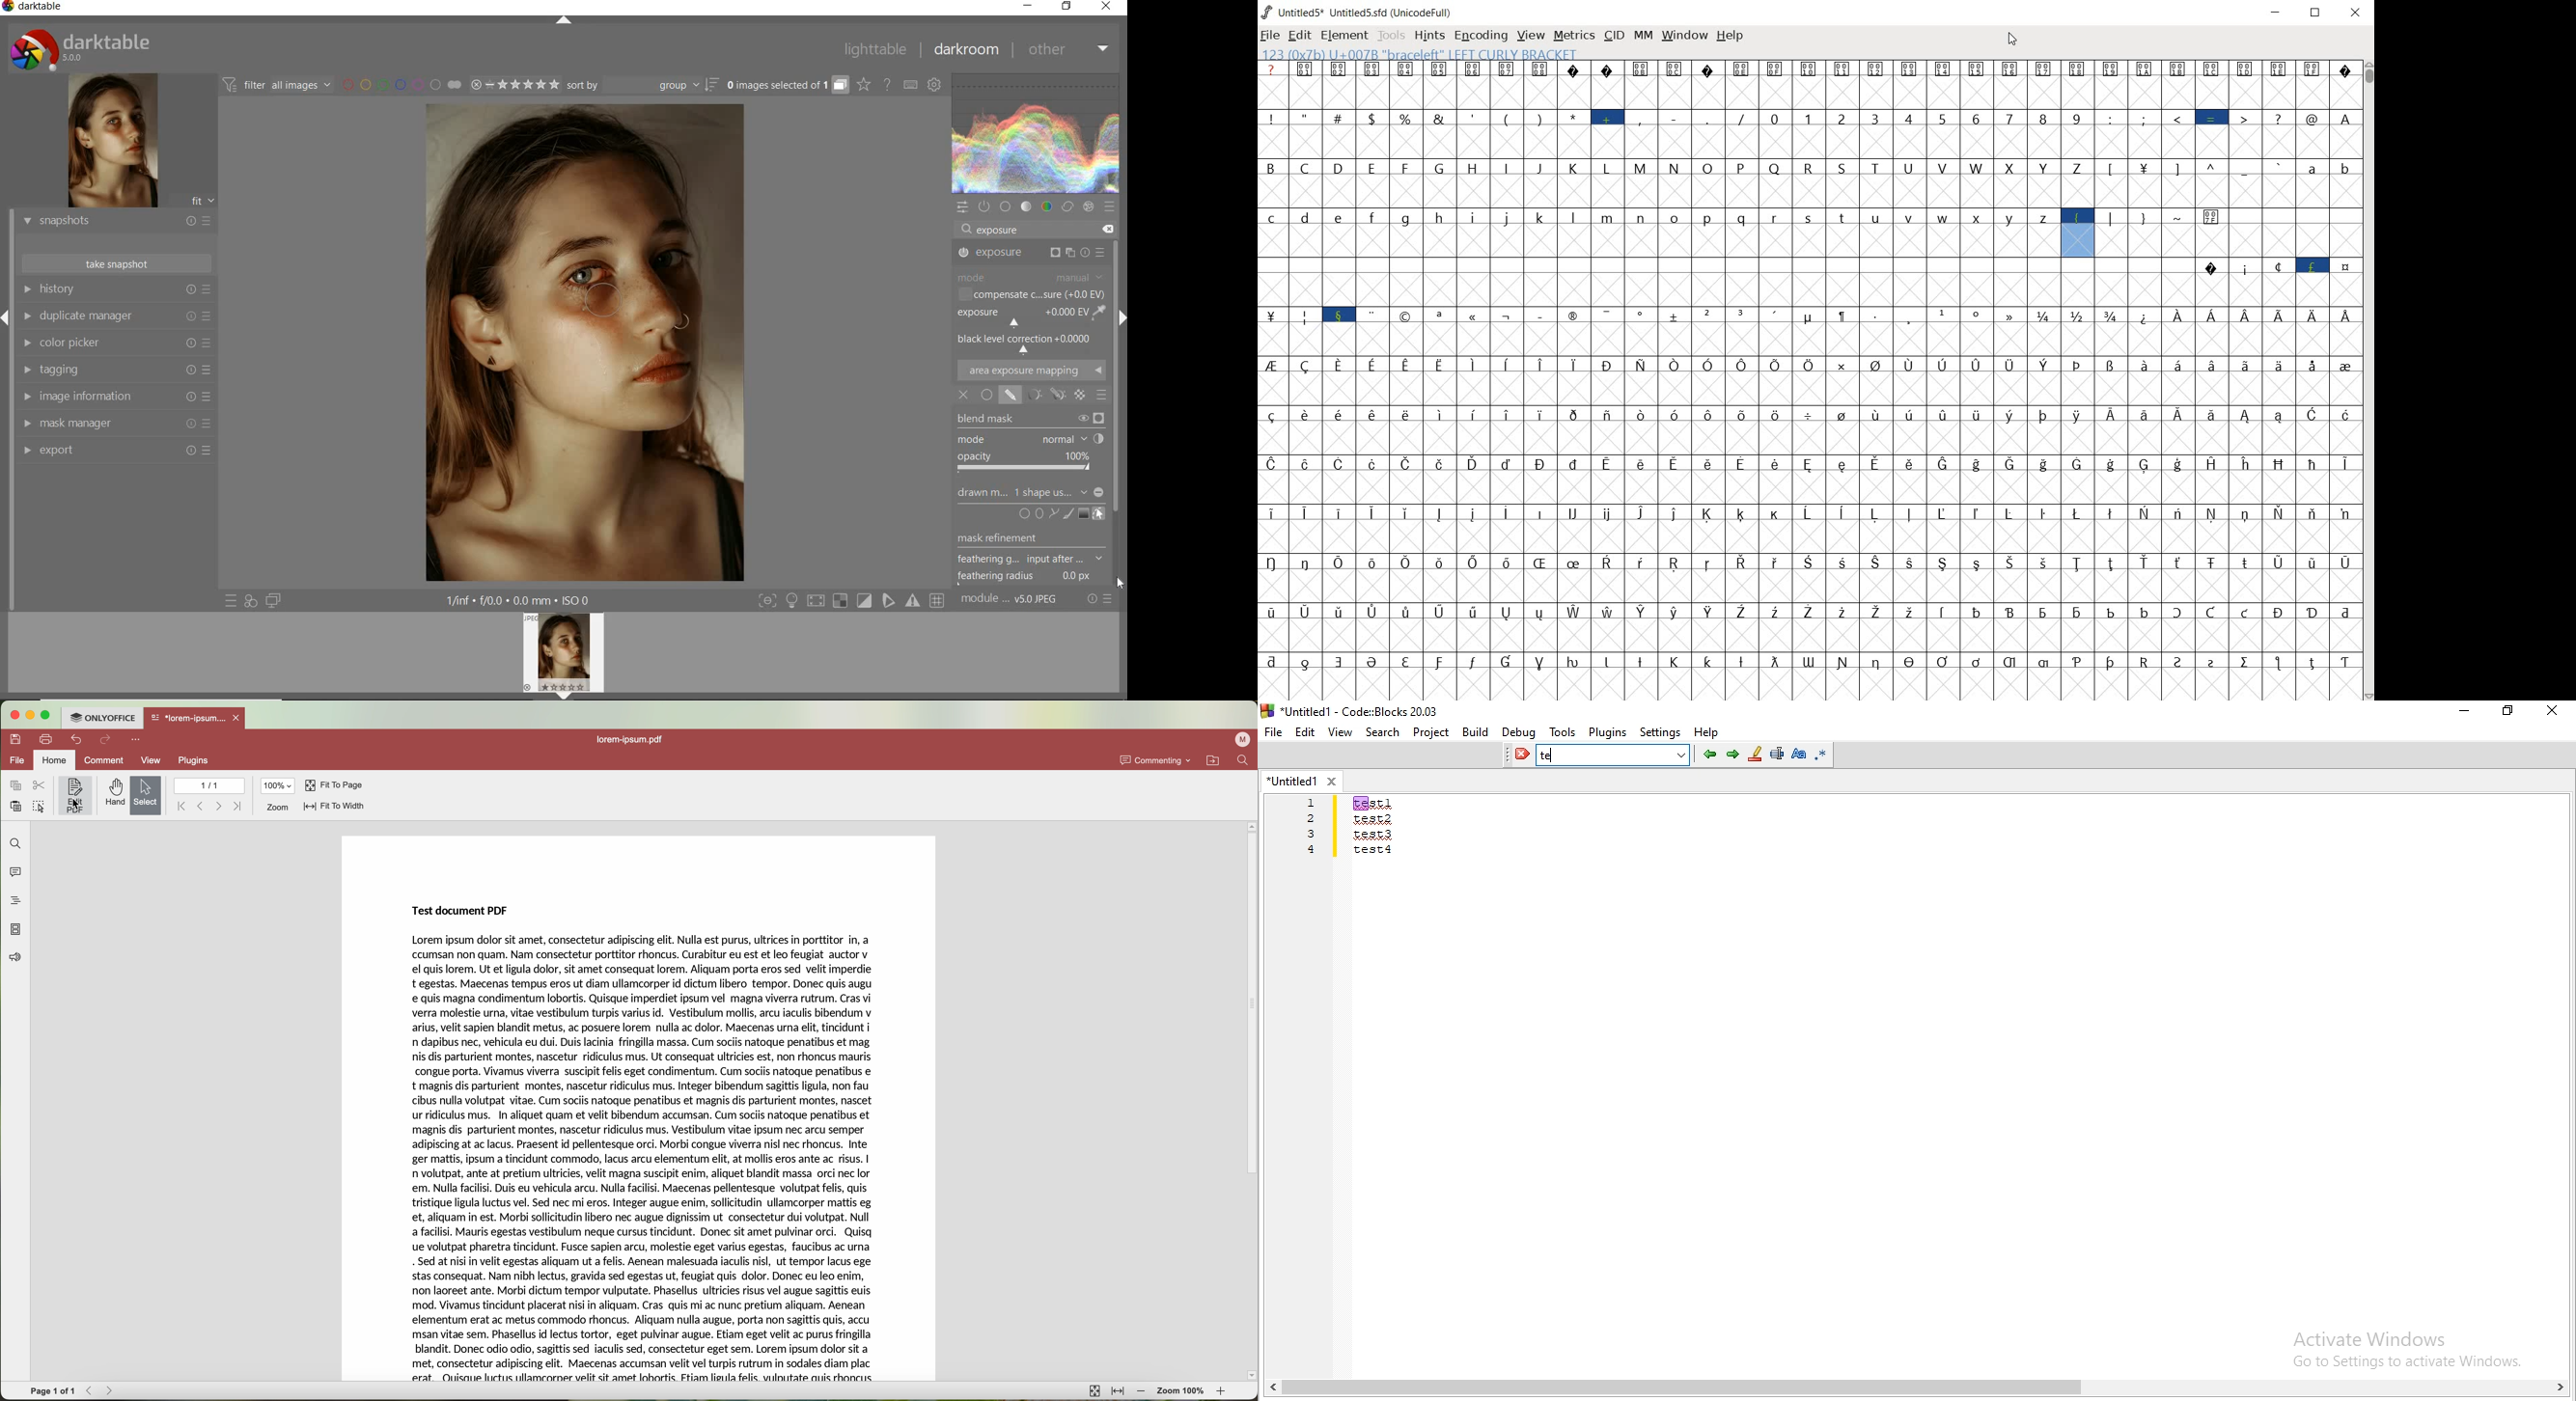  I want to click on 100%, so click(277, 786).